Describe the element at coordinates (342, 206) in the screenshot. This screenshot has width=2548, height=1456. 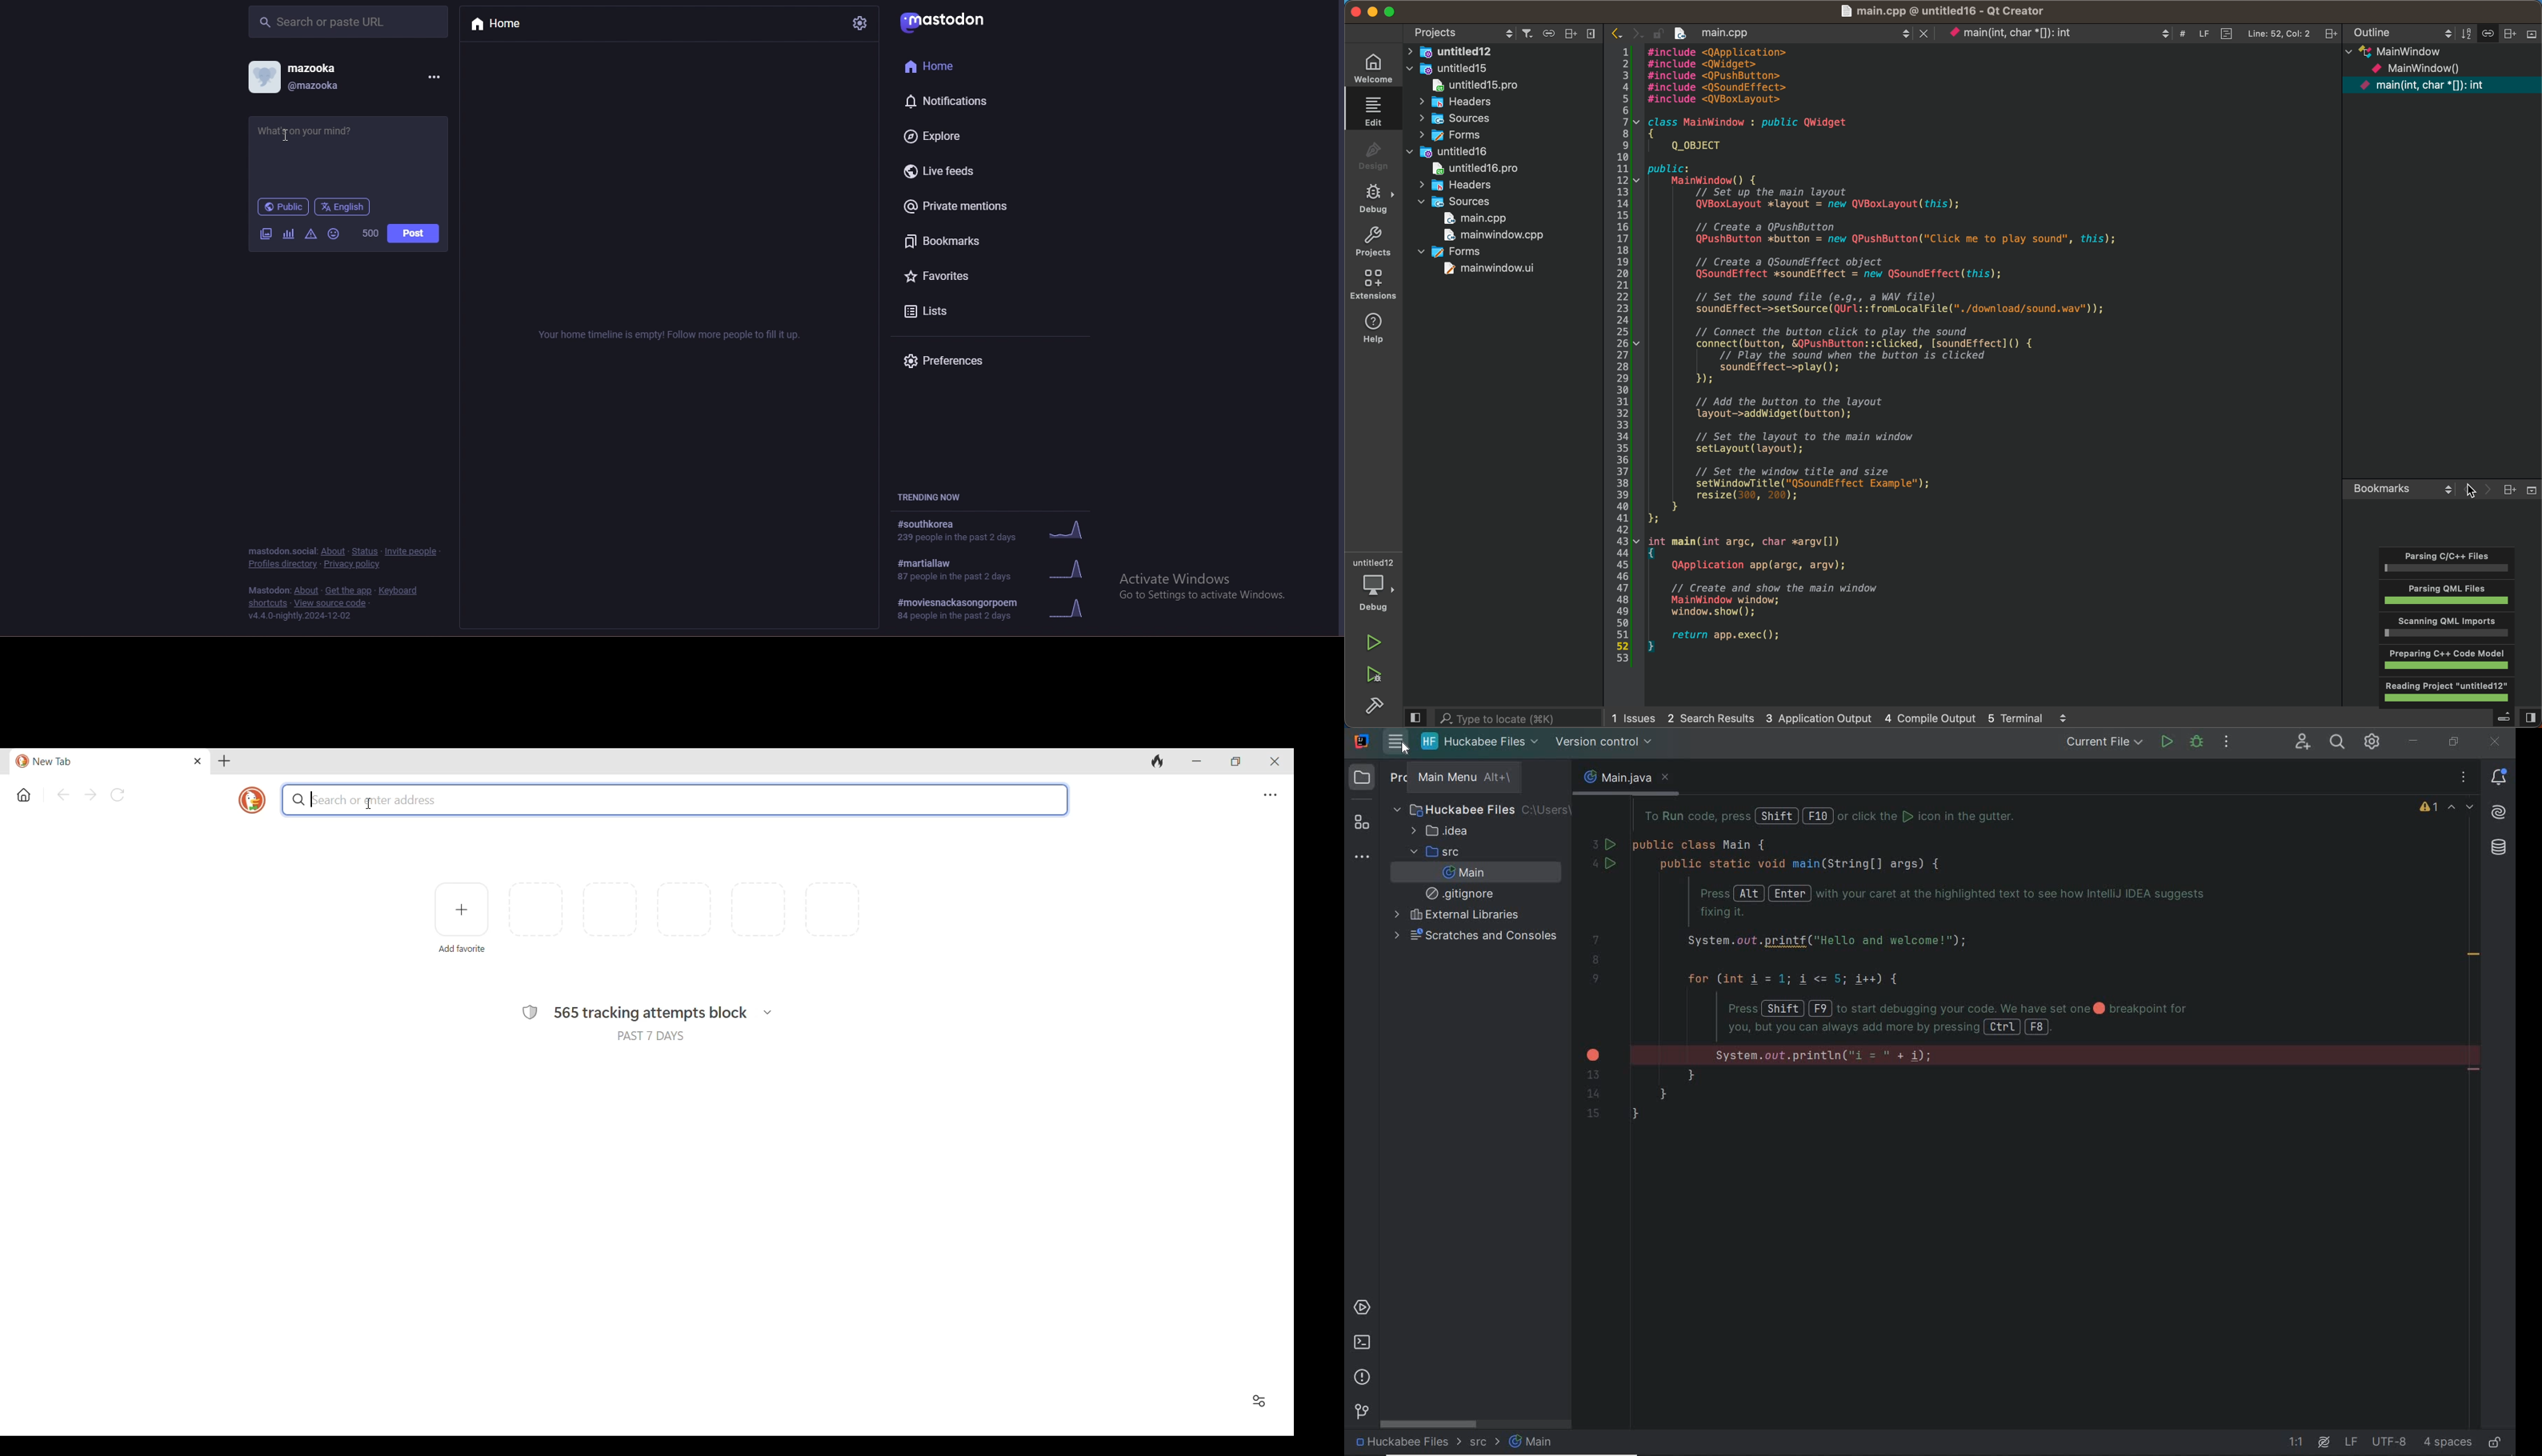
I see `language` at that location.